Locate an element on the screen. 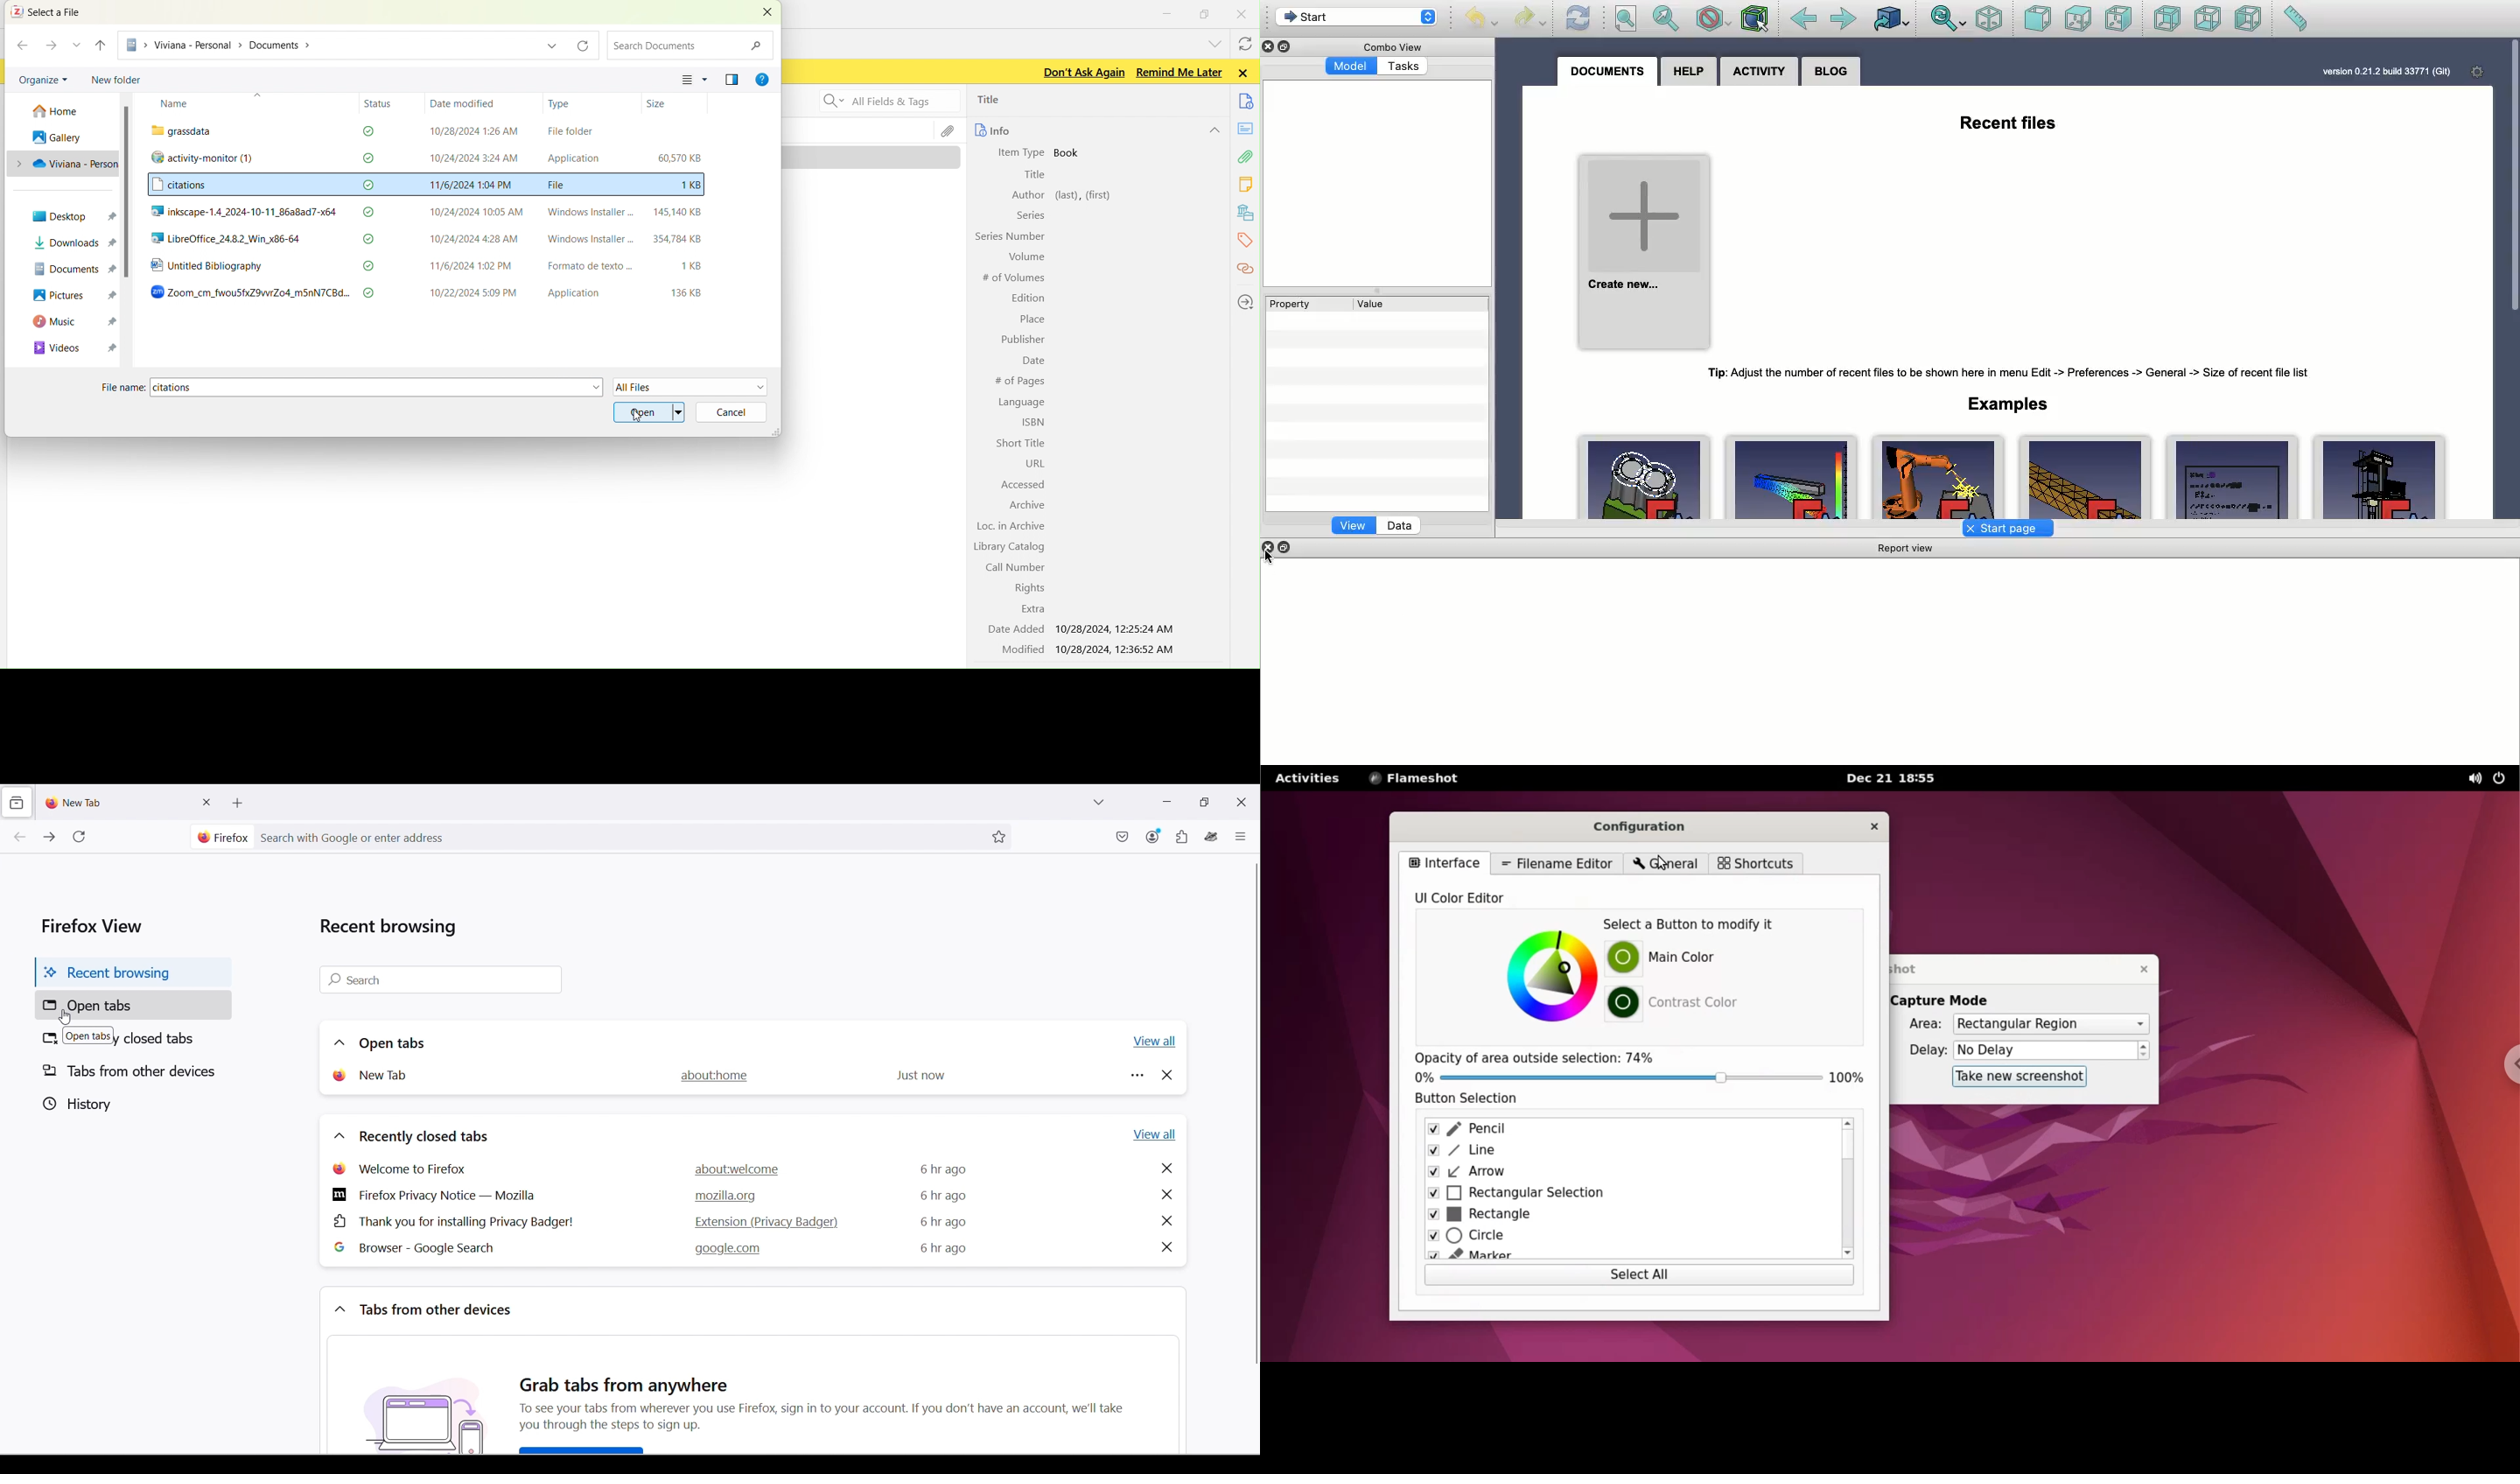 This screenshot has height=1484, width=2520. 100% is located at coordinates (1852, 1077).